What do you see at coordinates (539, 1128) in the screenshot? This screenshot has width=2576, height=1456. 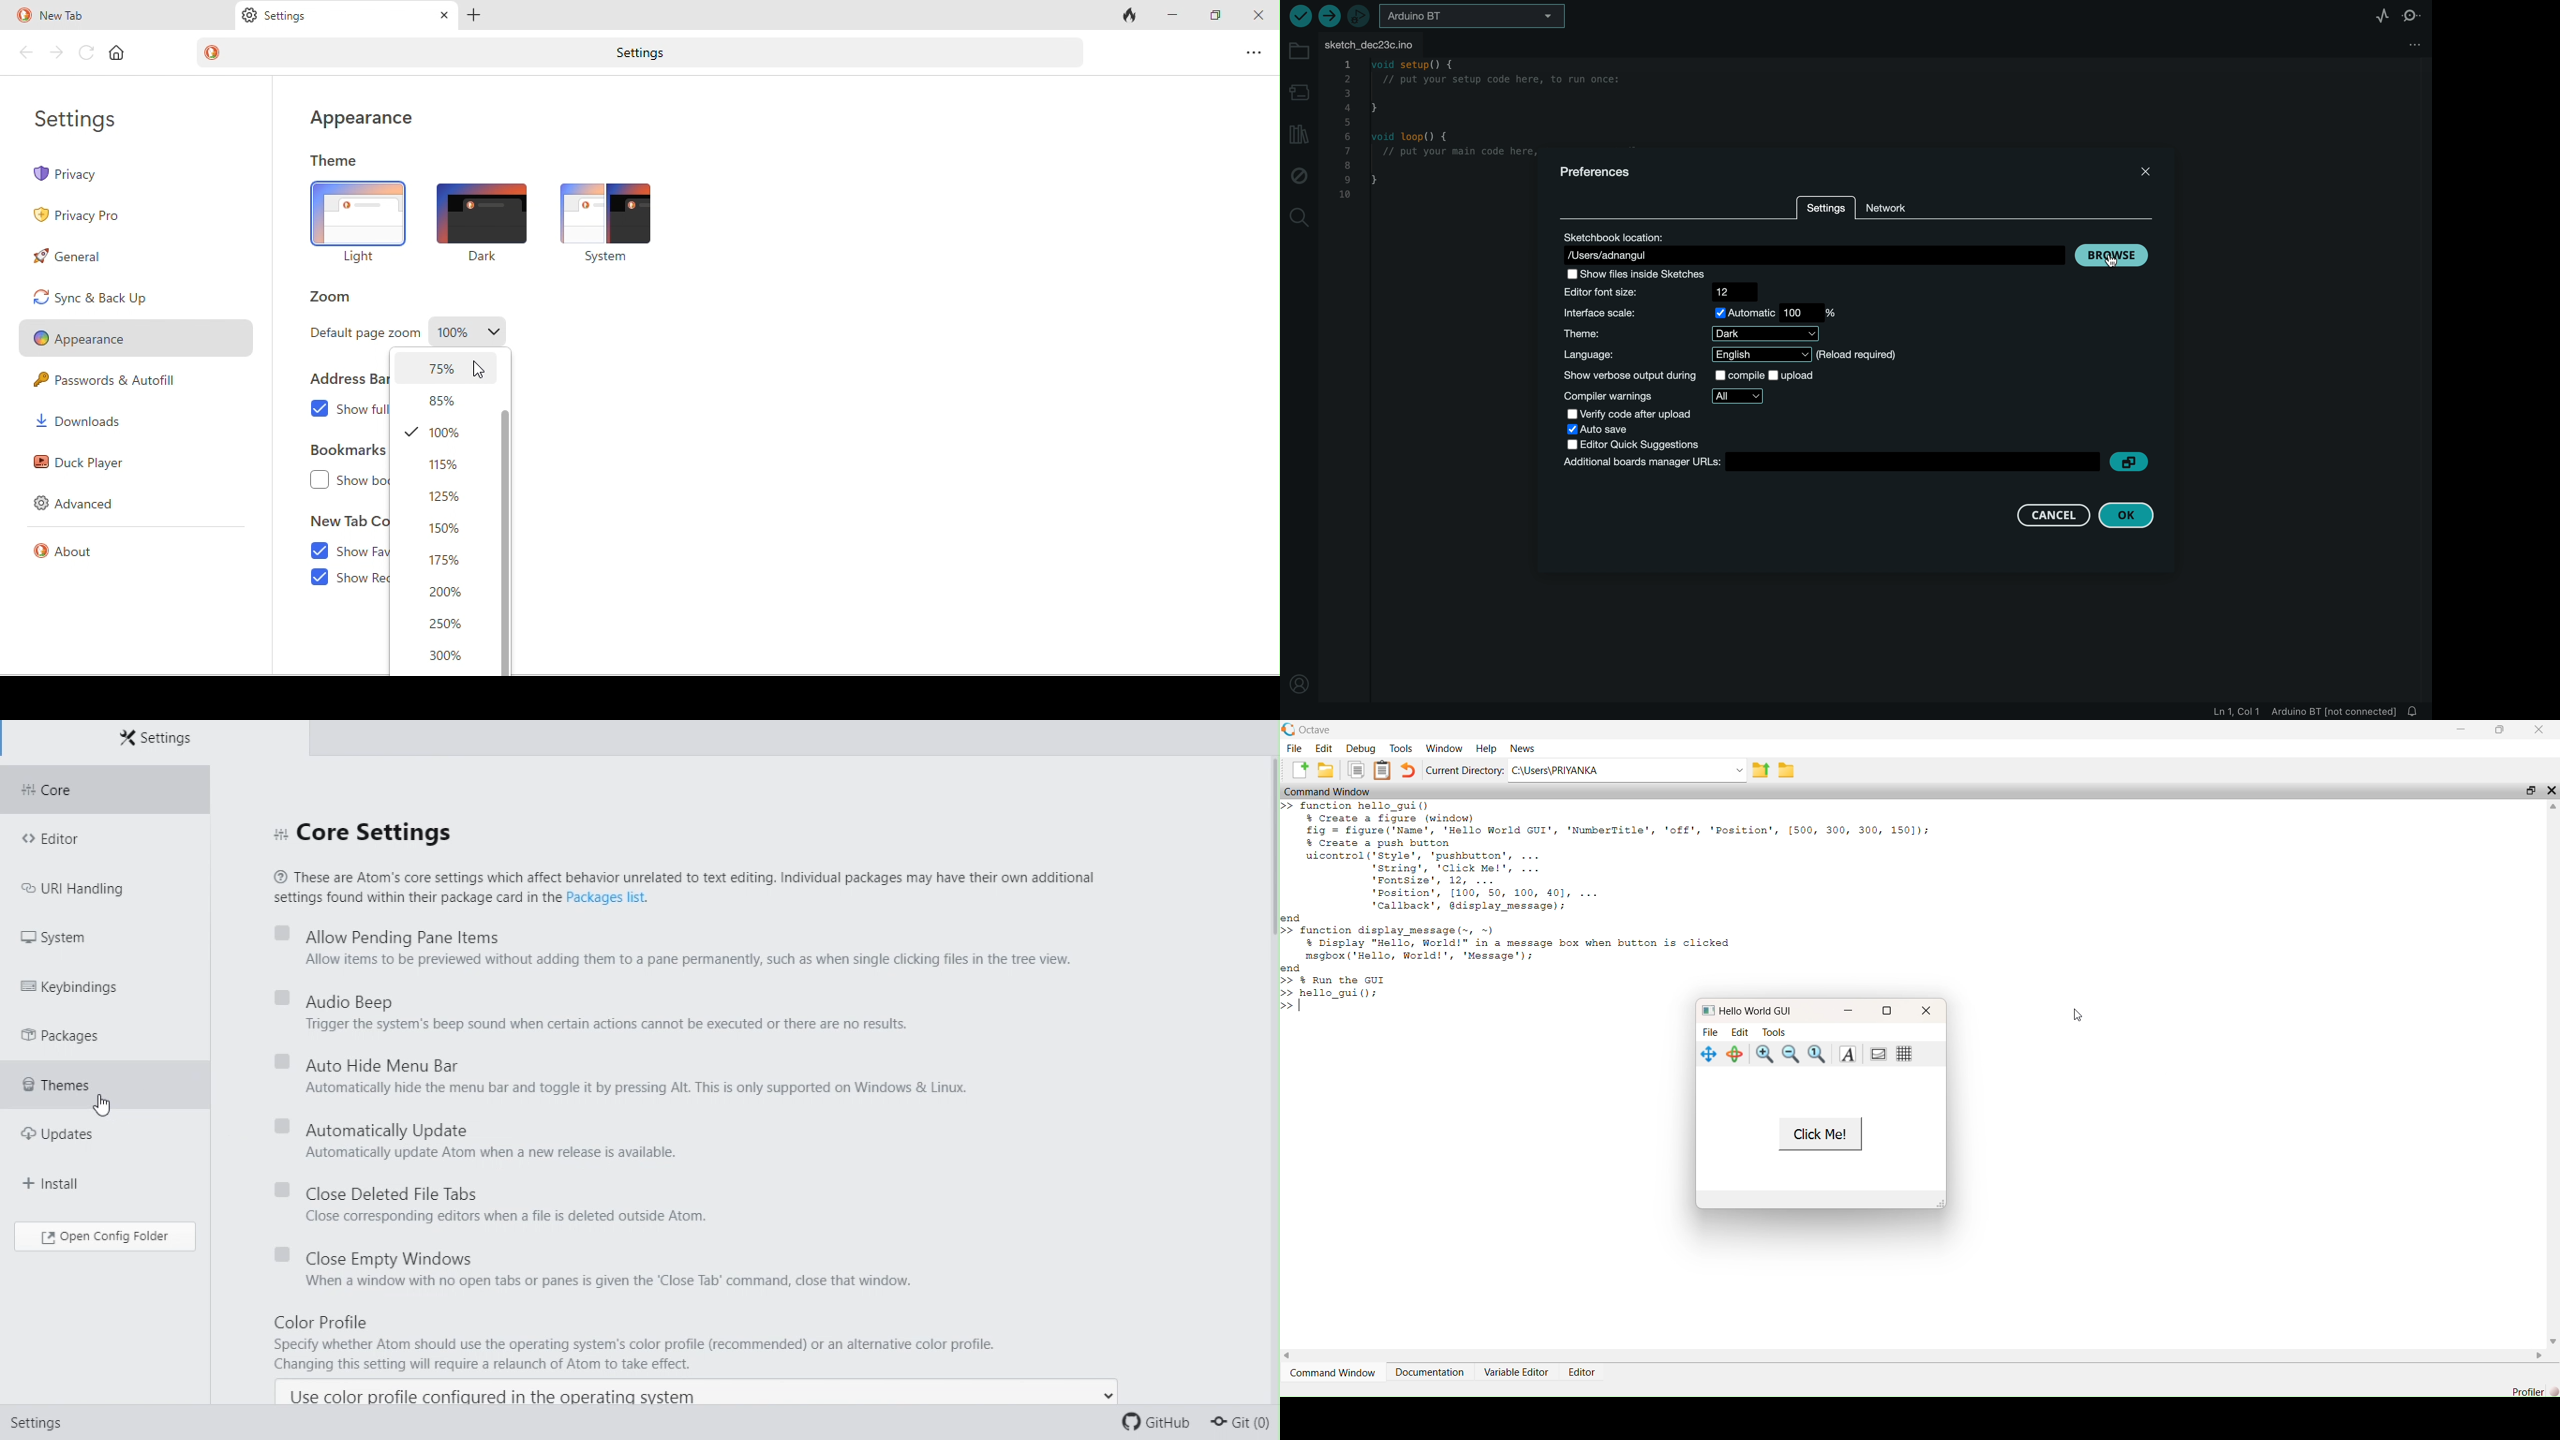 I see `Automatically update` at bounding box center [539, 1128].